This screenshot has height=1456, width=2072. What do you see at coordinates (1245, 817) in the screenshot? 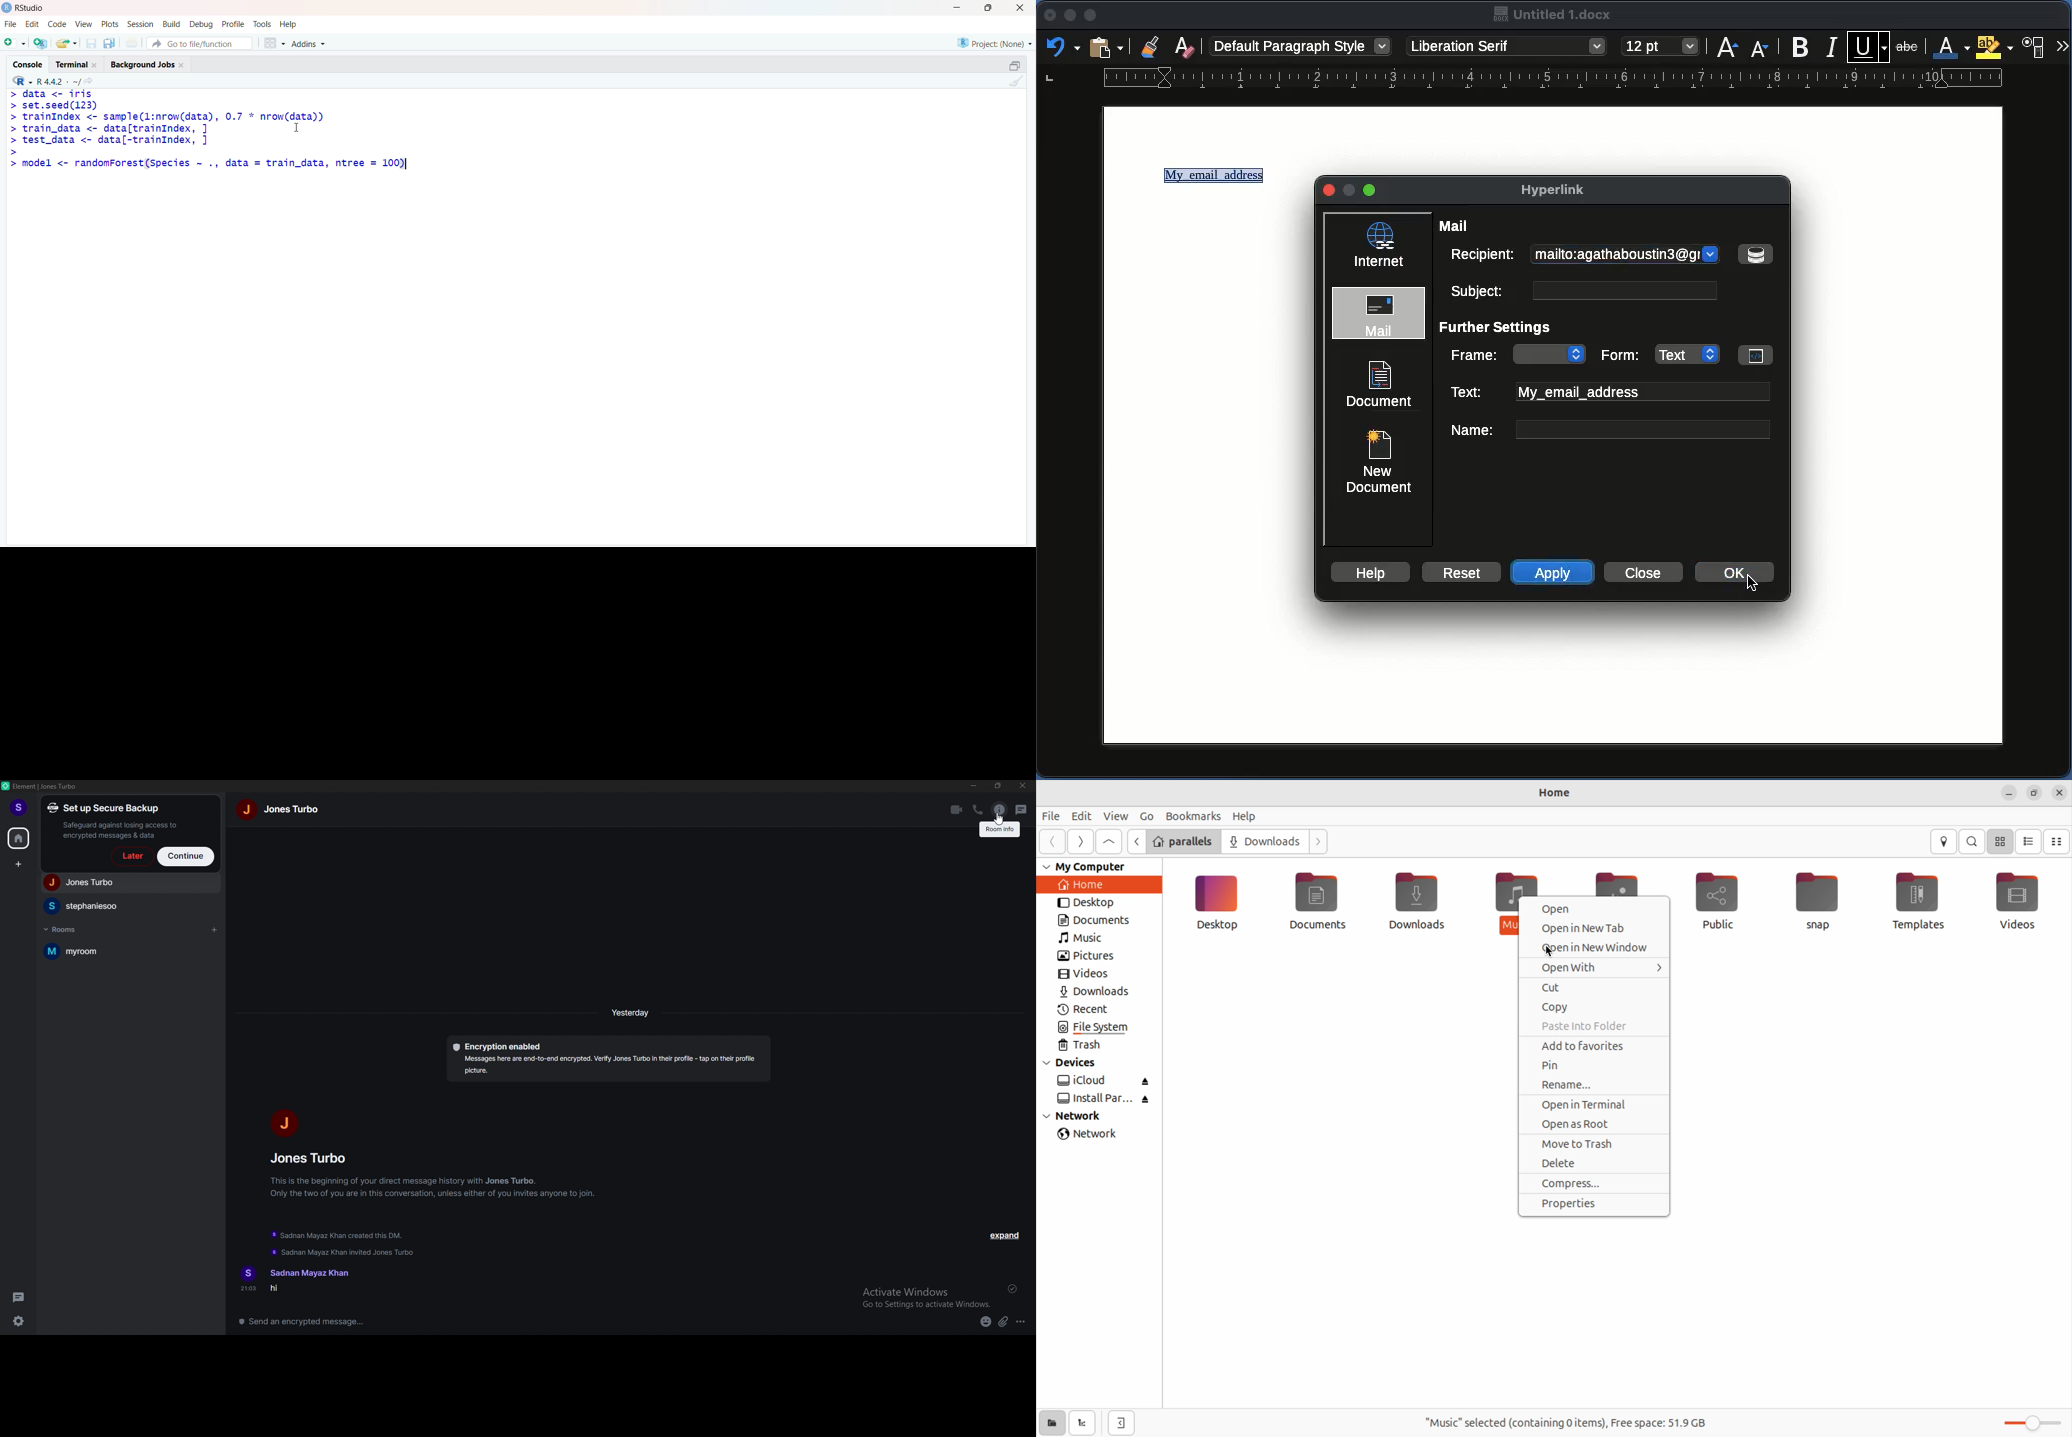
I see `Help` at bounding box center [1245, 817].